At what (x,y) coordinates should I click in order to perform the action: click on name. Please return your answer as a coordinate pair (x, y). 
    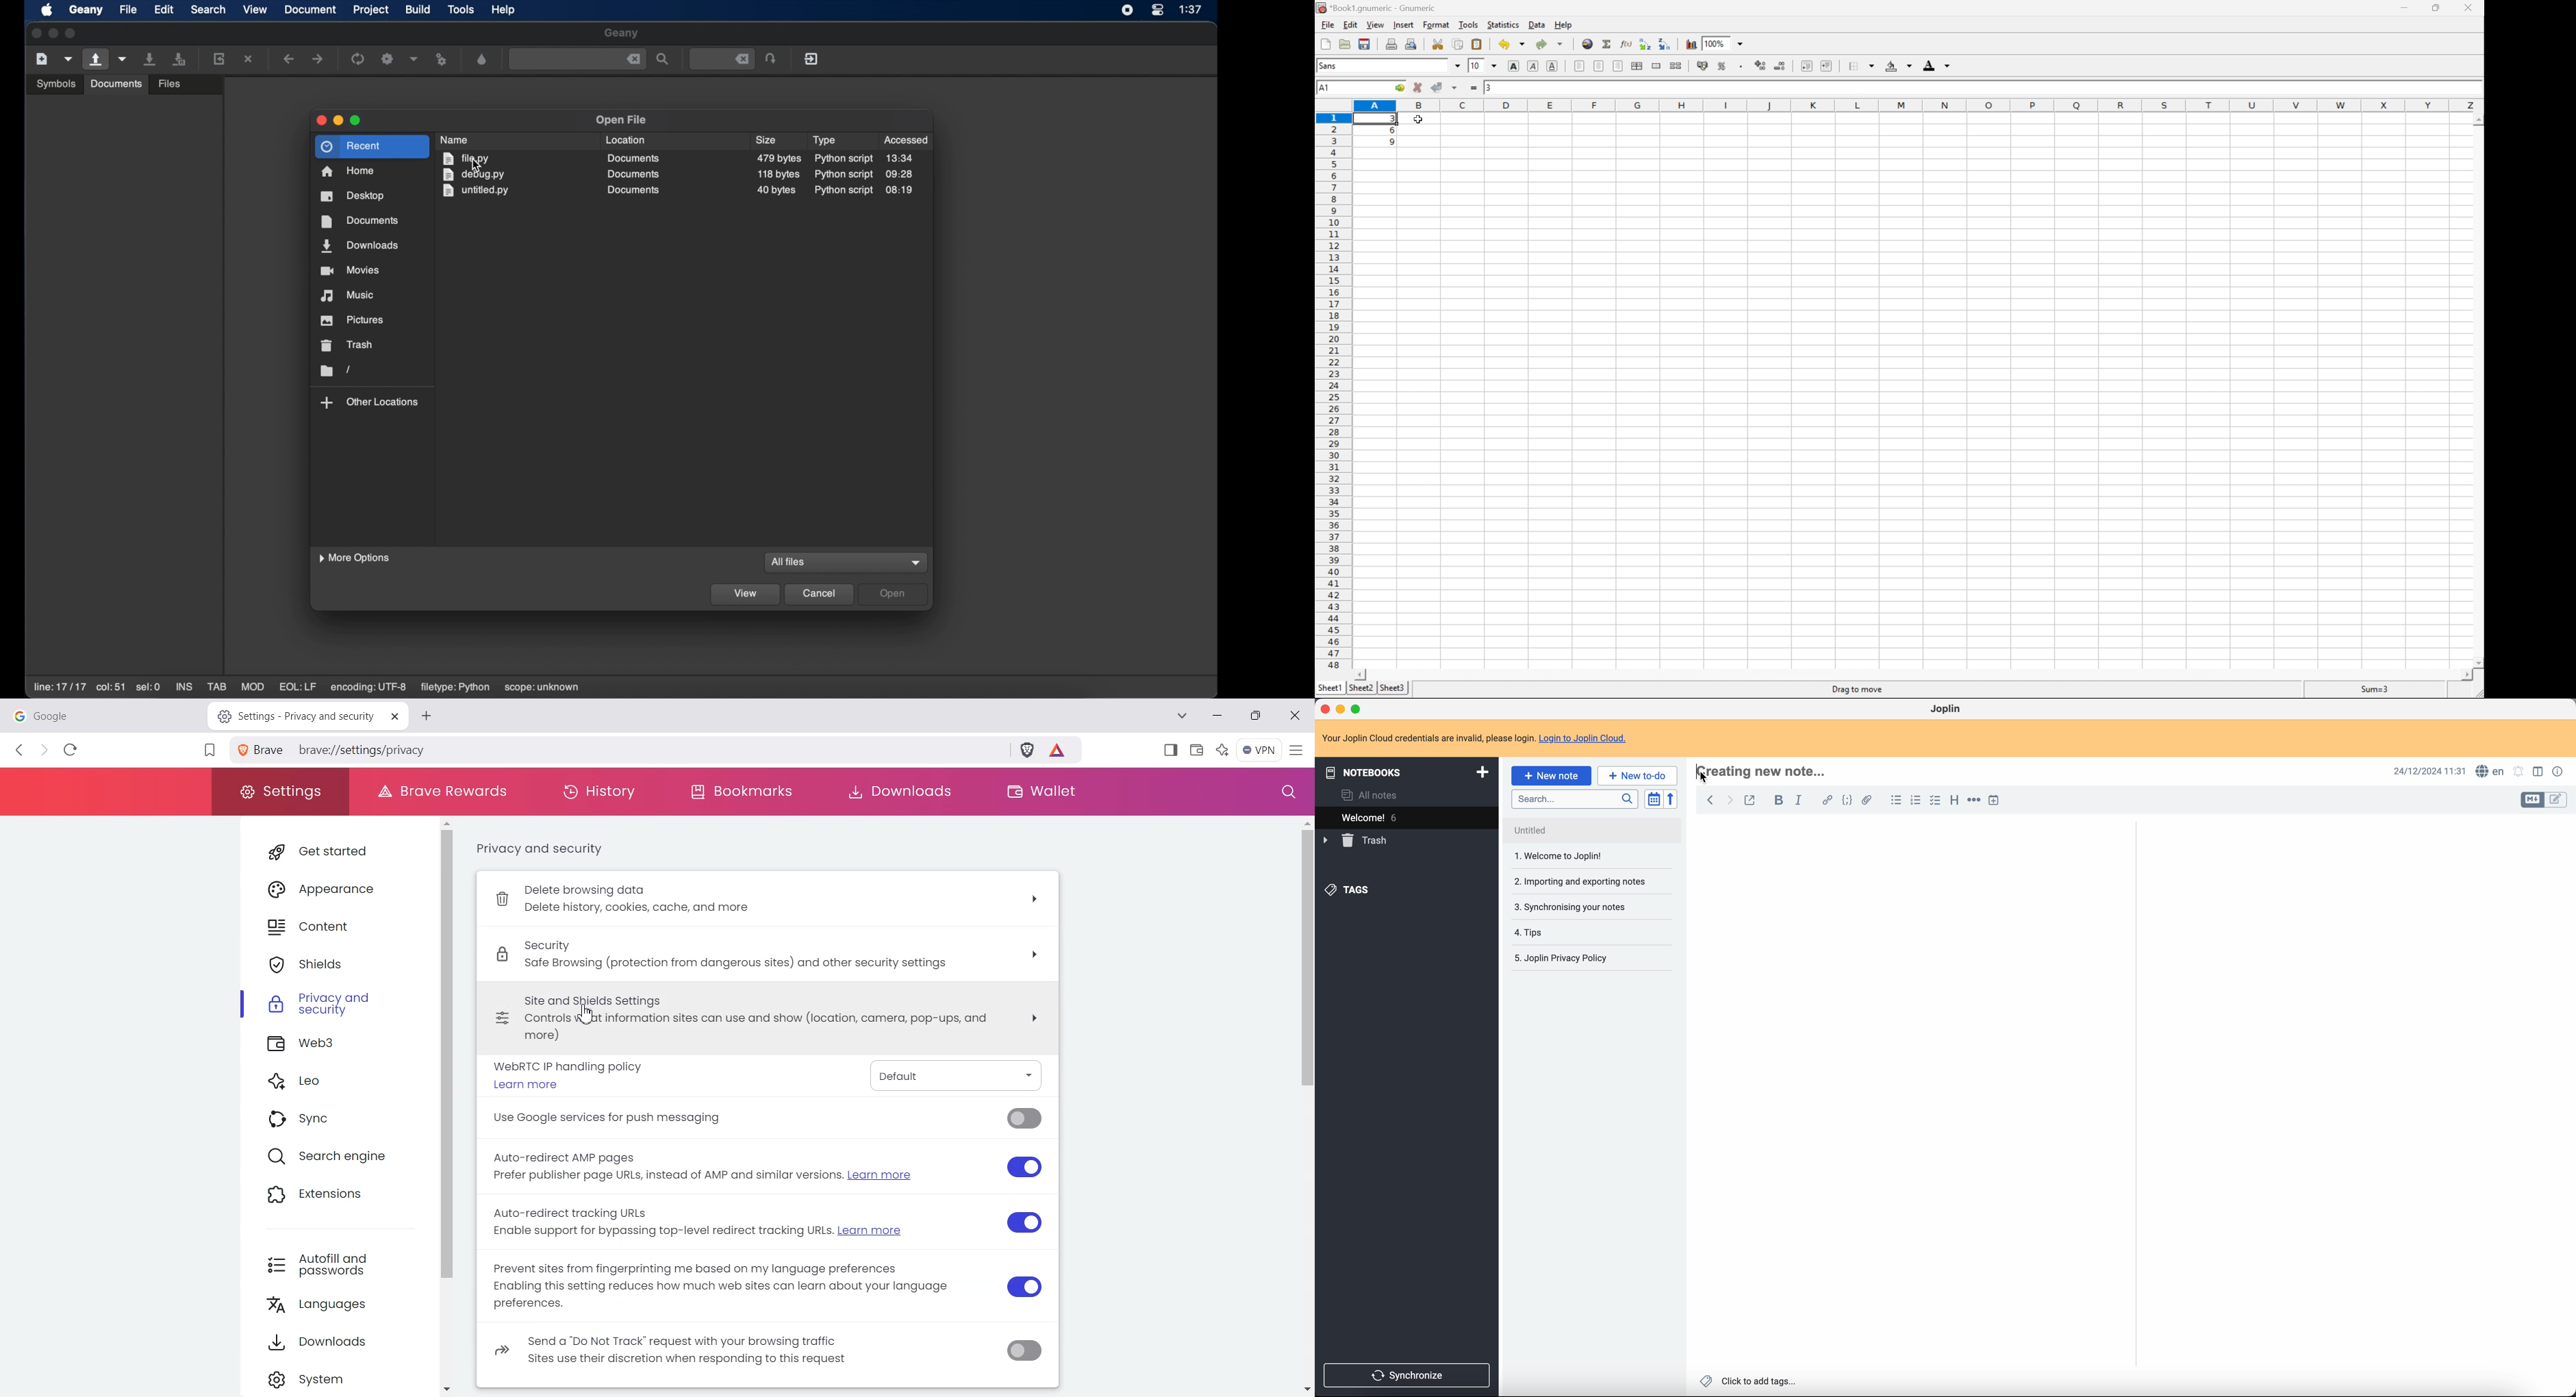
    Looking at the image, I should click on (457, 139).